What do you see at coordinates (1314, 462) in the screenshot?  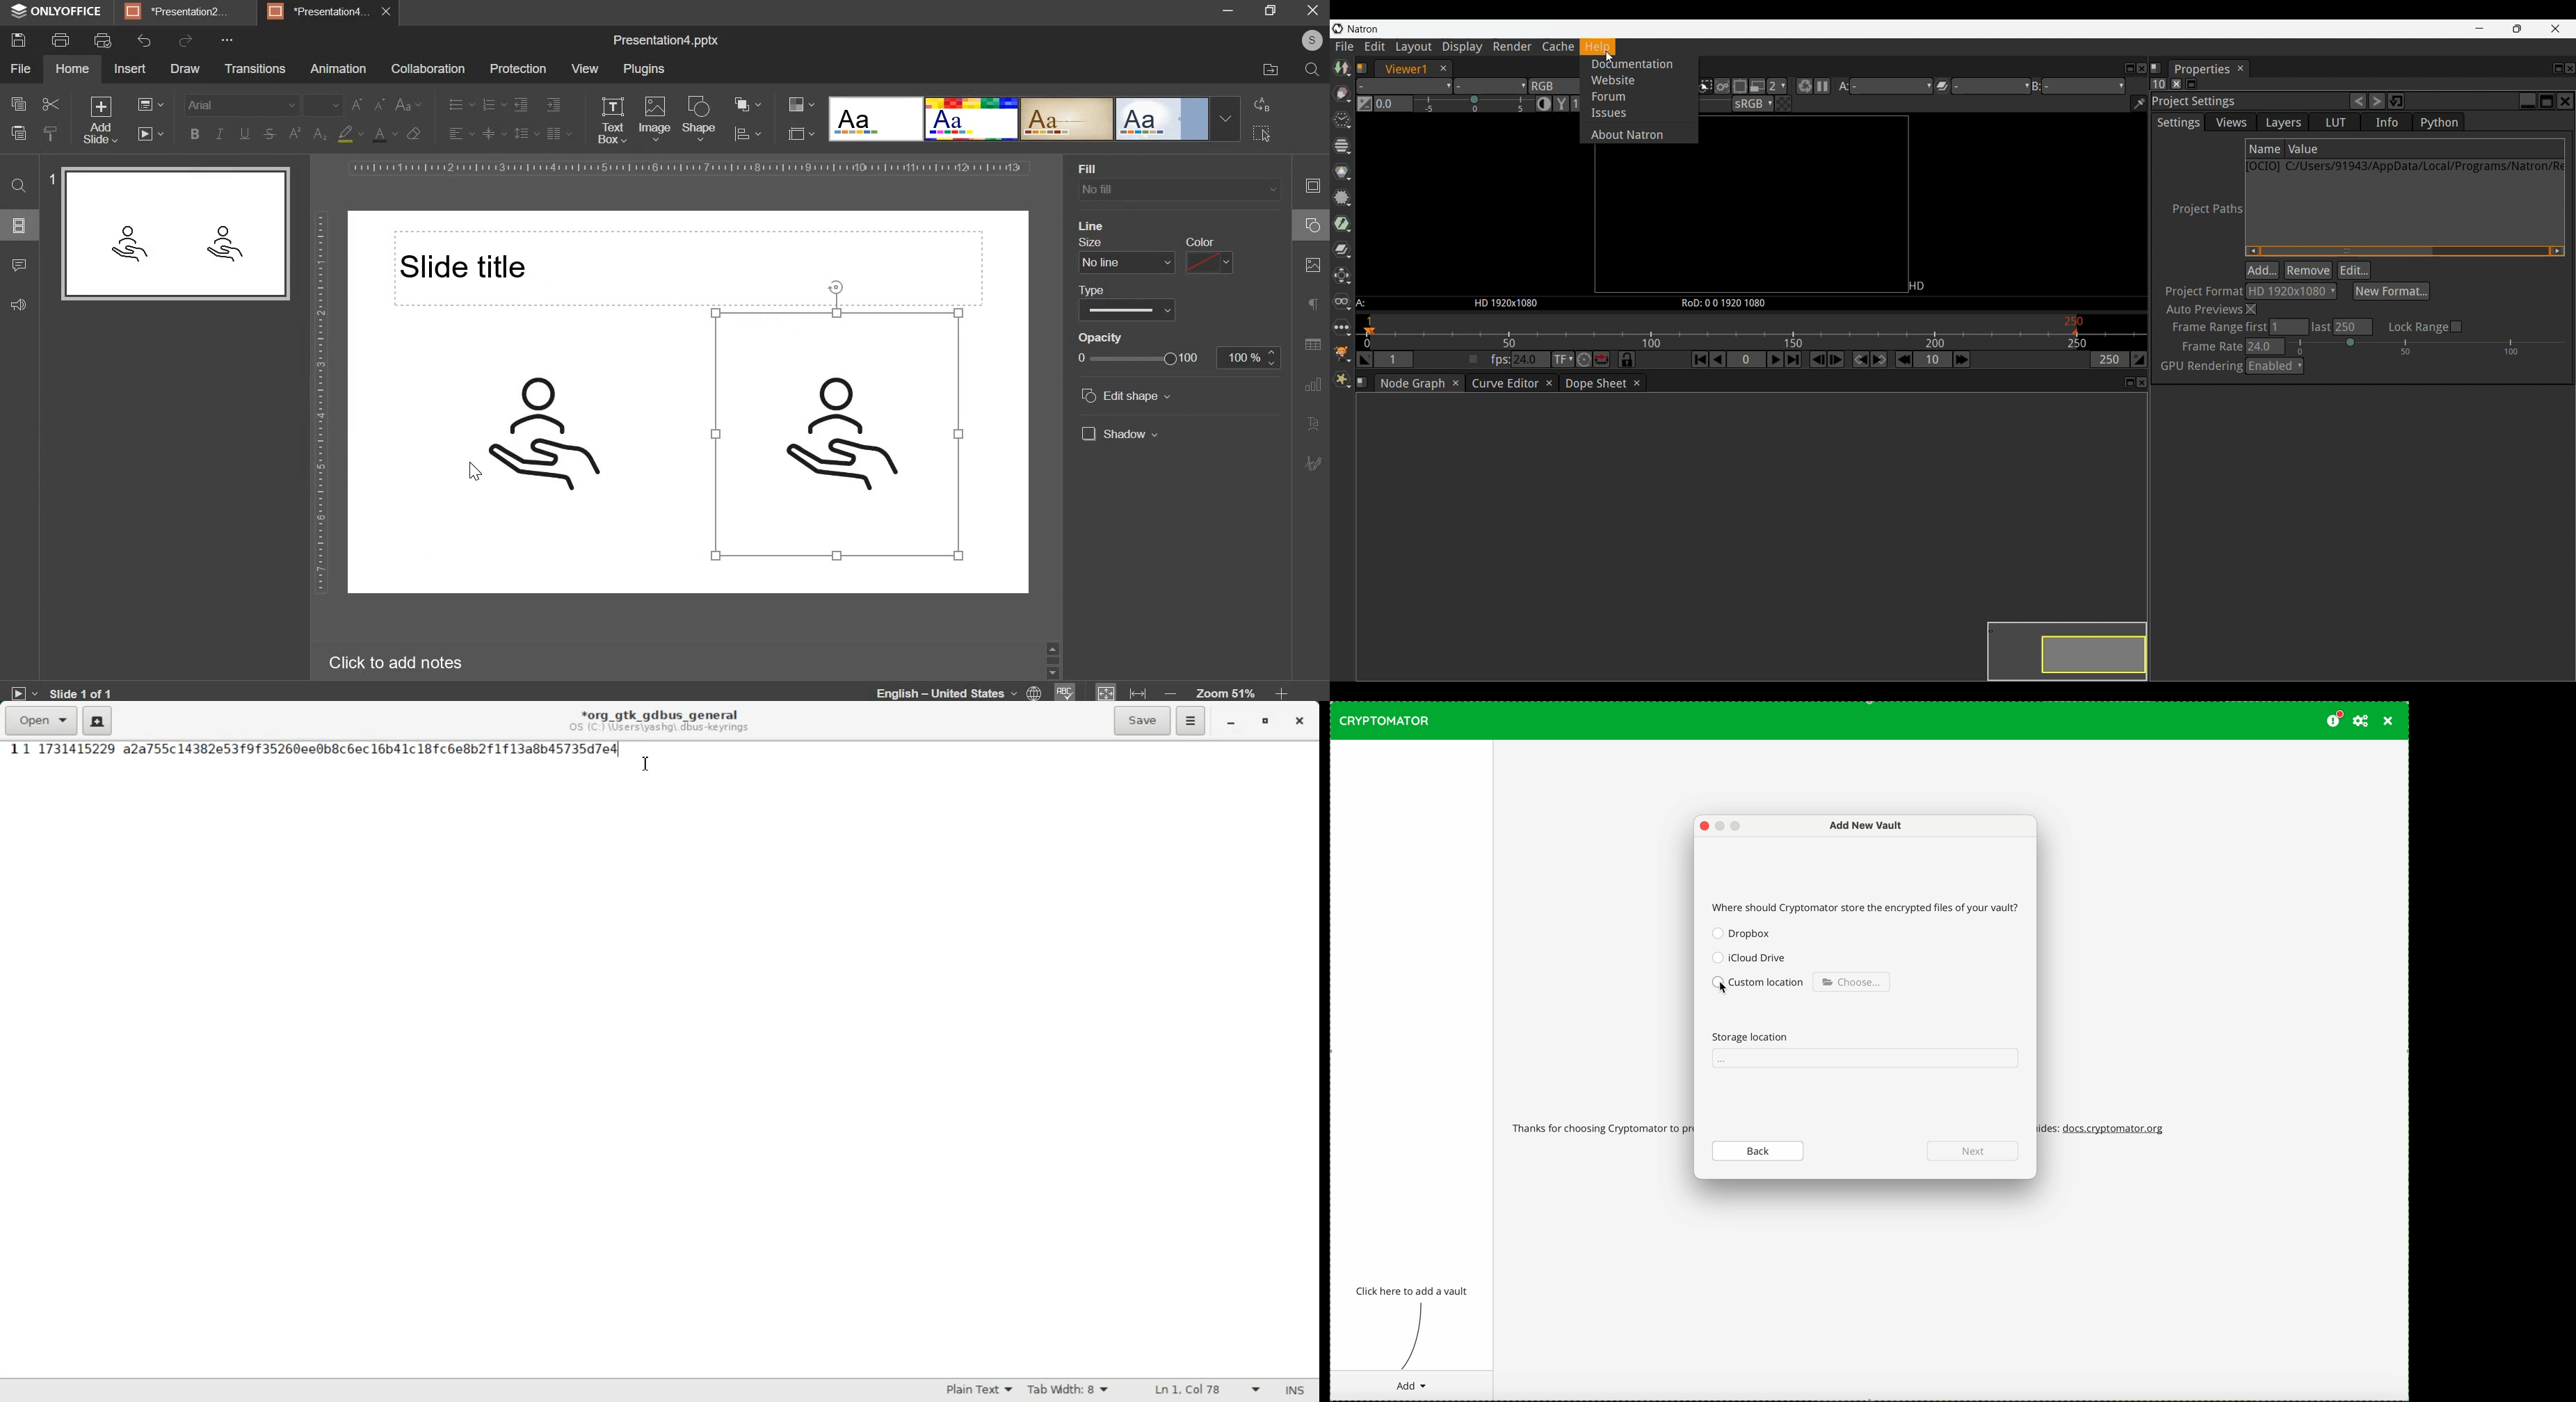 I see `signature` at bounding box center [1314, 462].